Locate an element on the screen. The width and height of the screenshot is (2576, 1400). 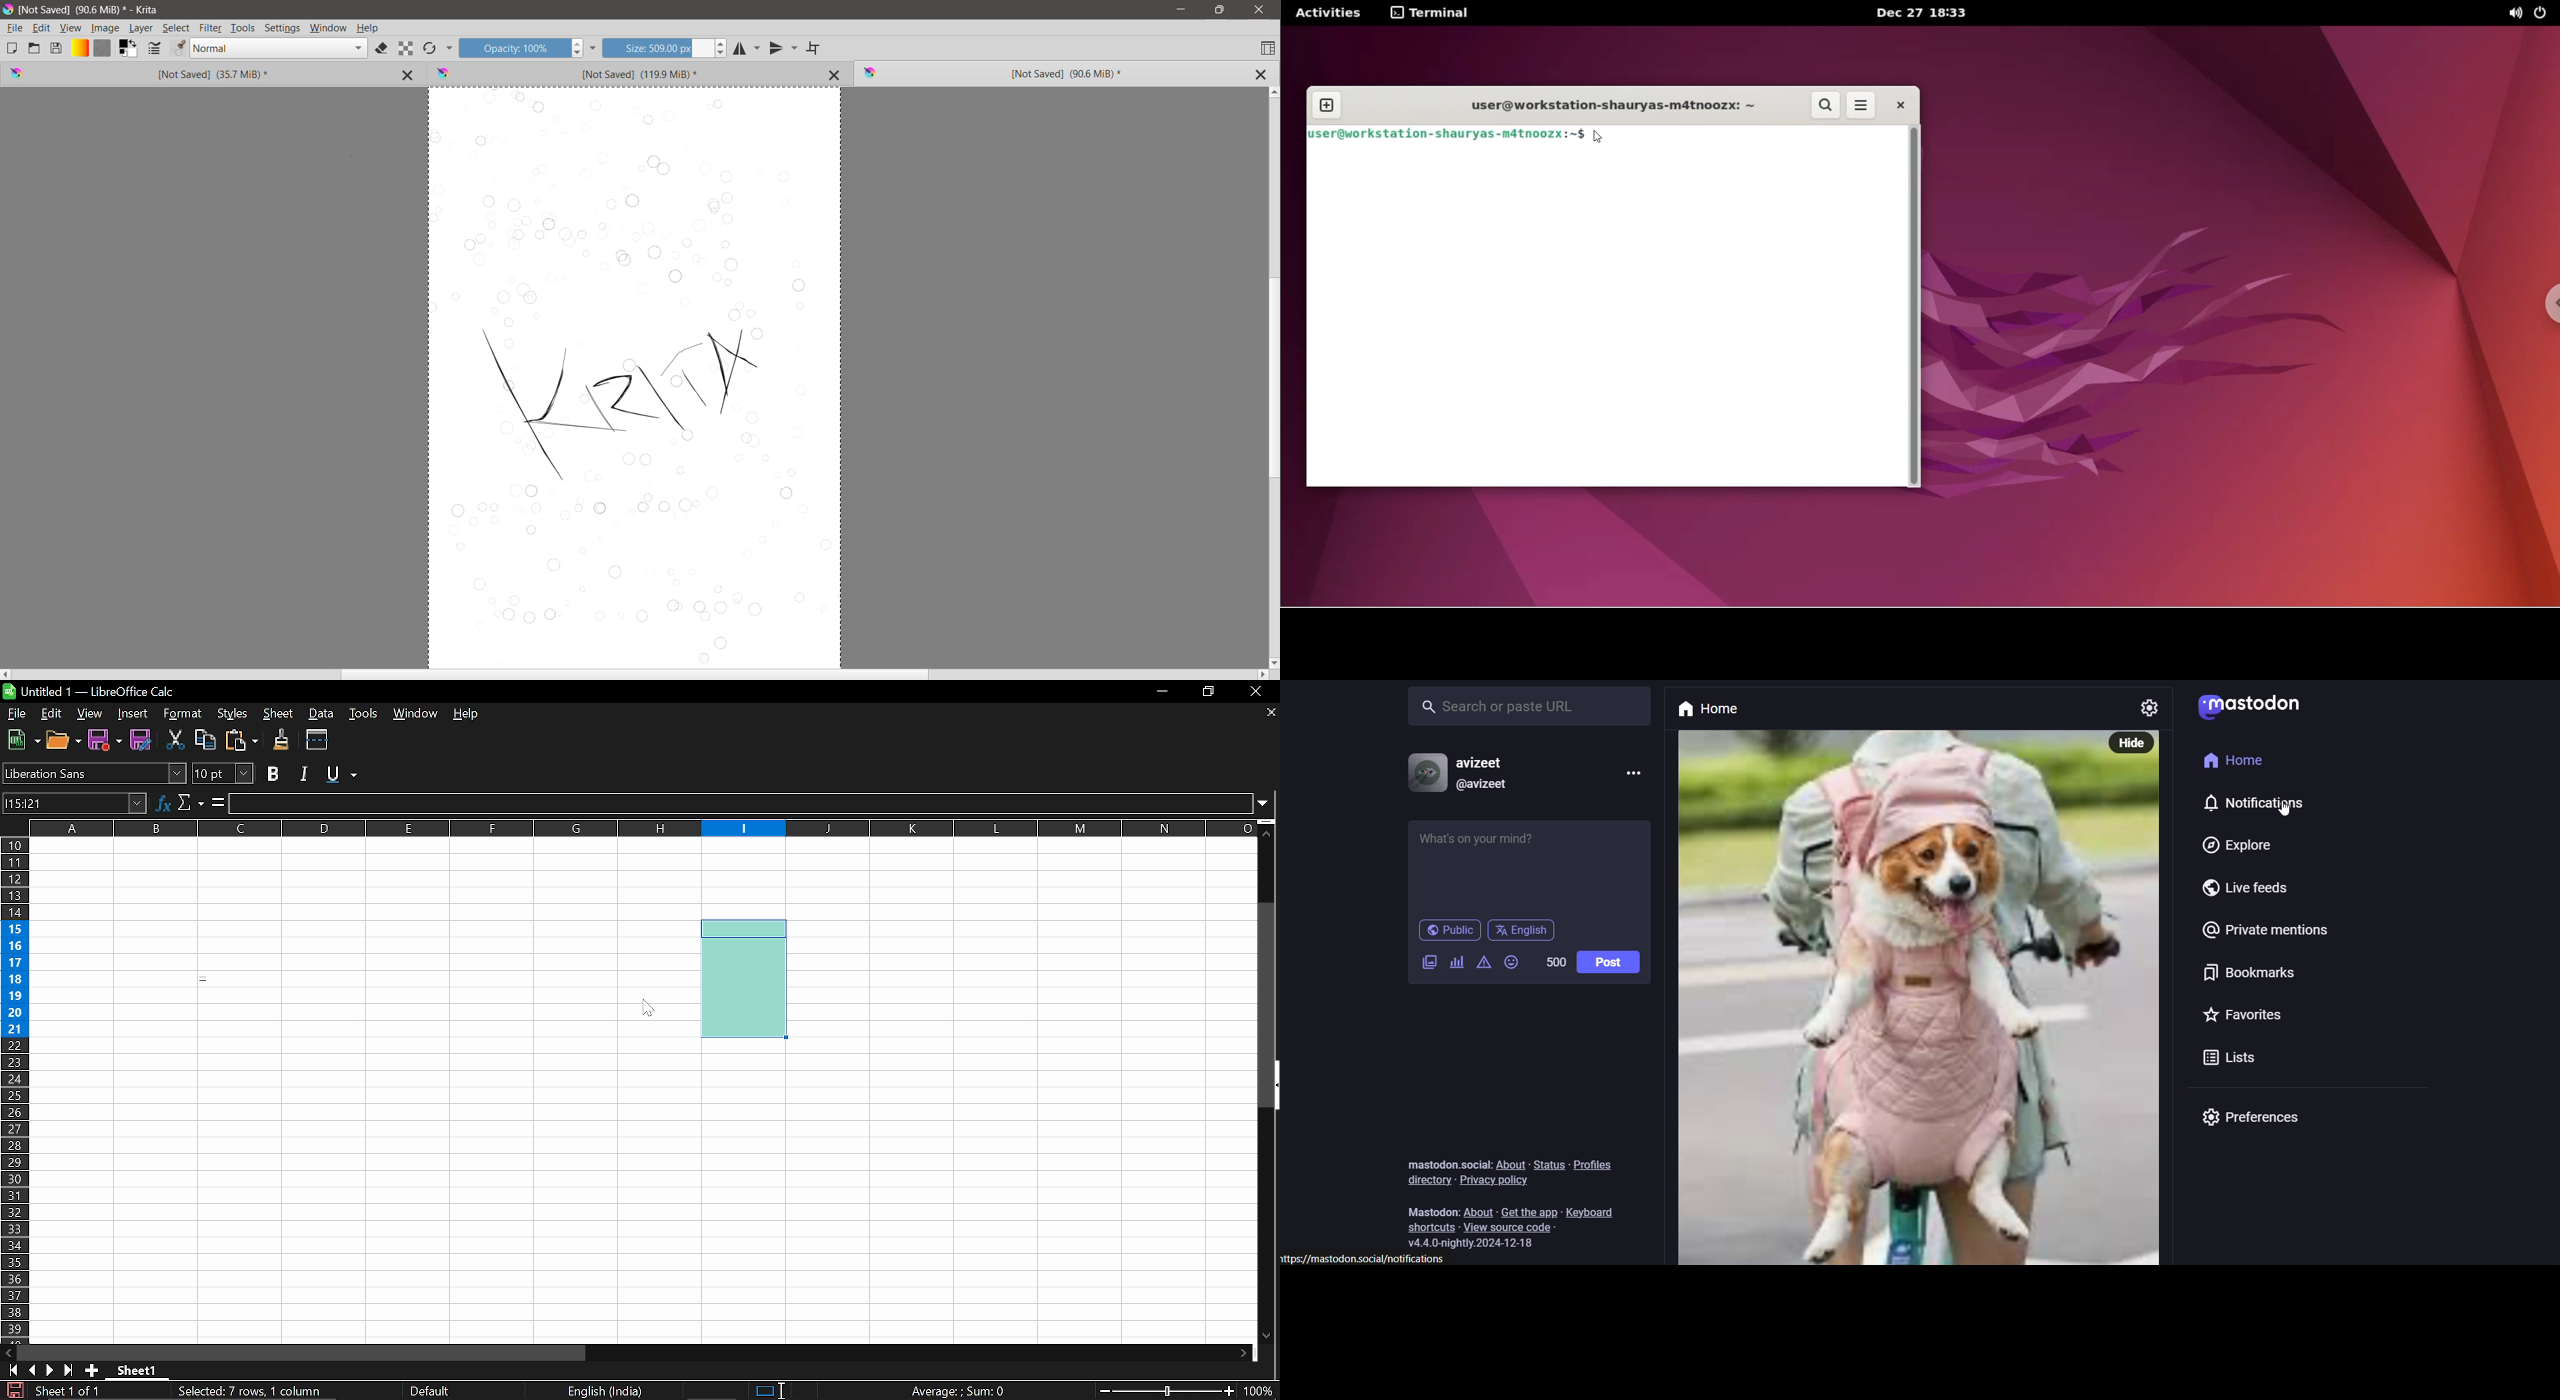
CLose is located at coordinates (1255, 691).